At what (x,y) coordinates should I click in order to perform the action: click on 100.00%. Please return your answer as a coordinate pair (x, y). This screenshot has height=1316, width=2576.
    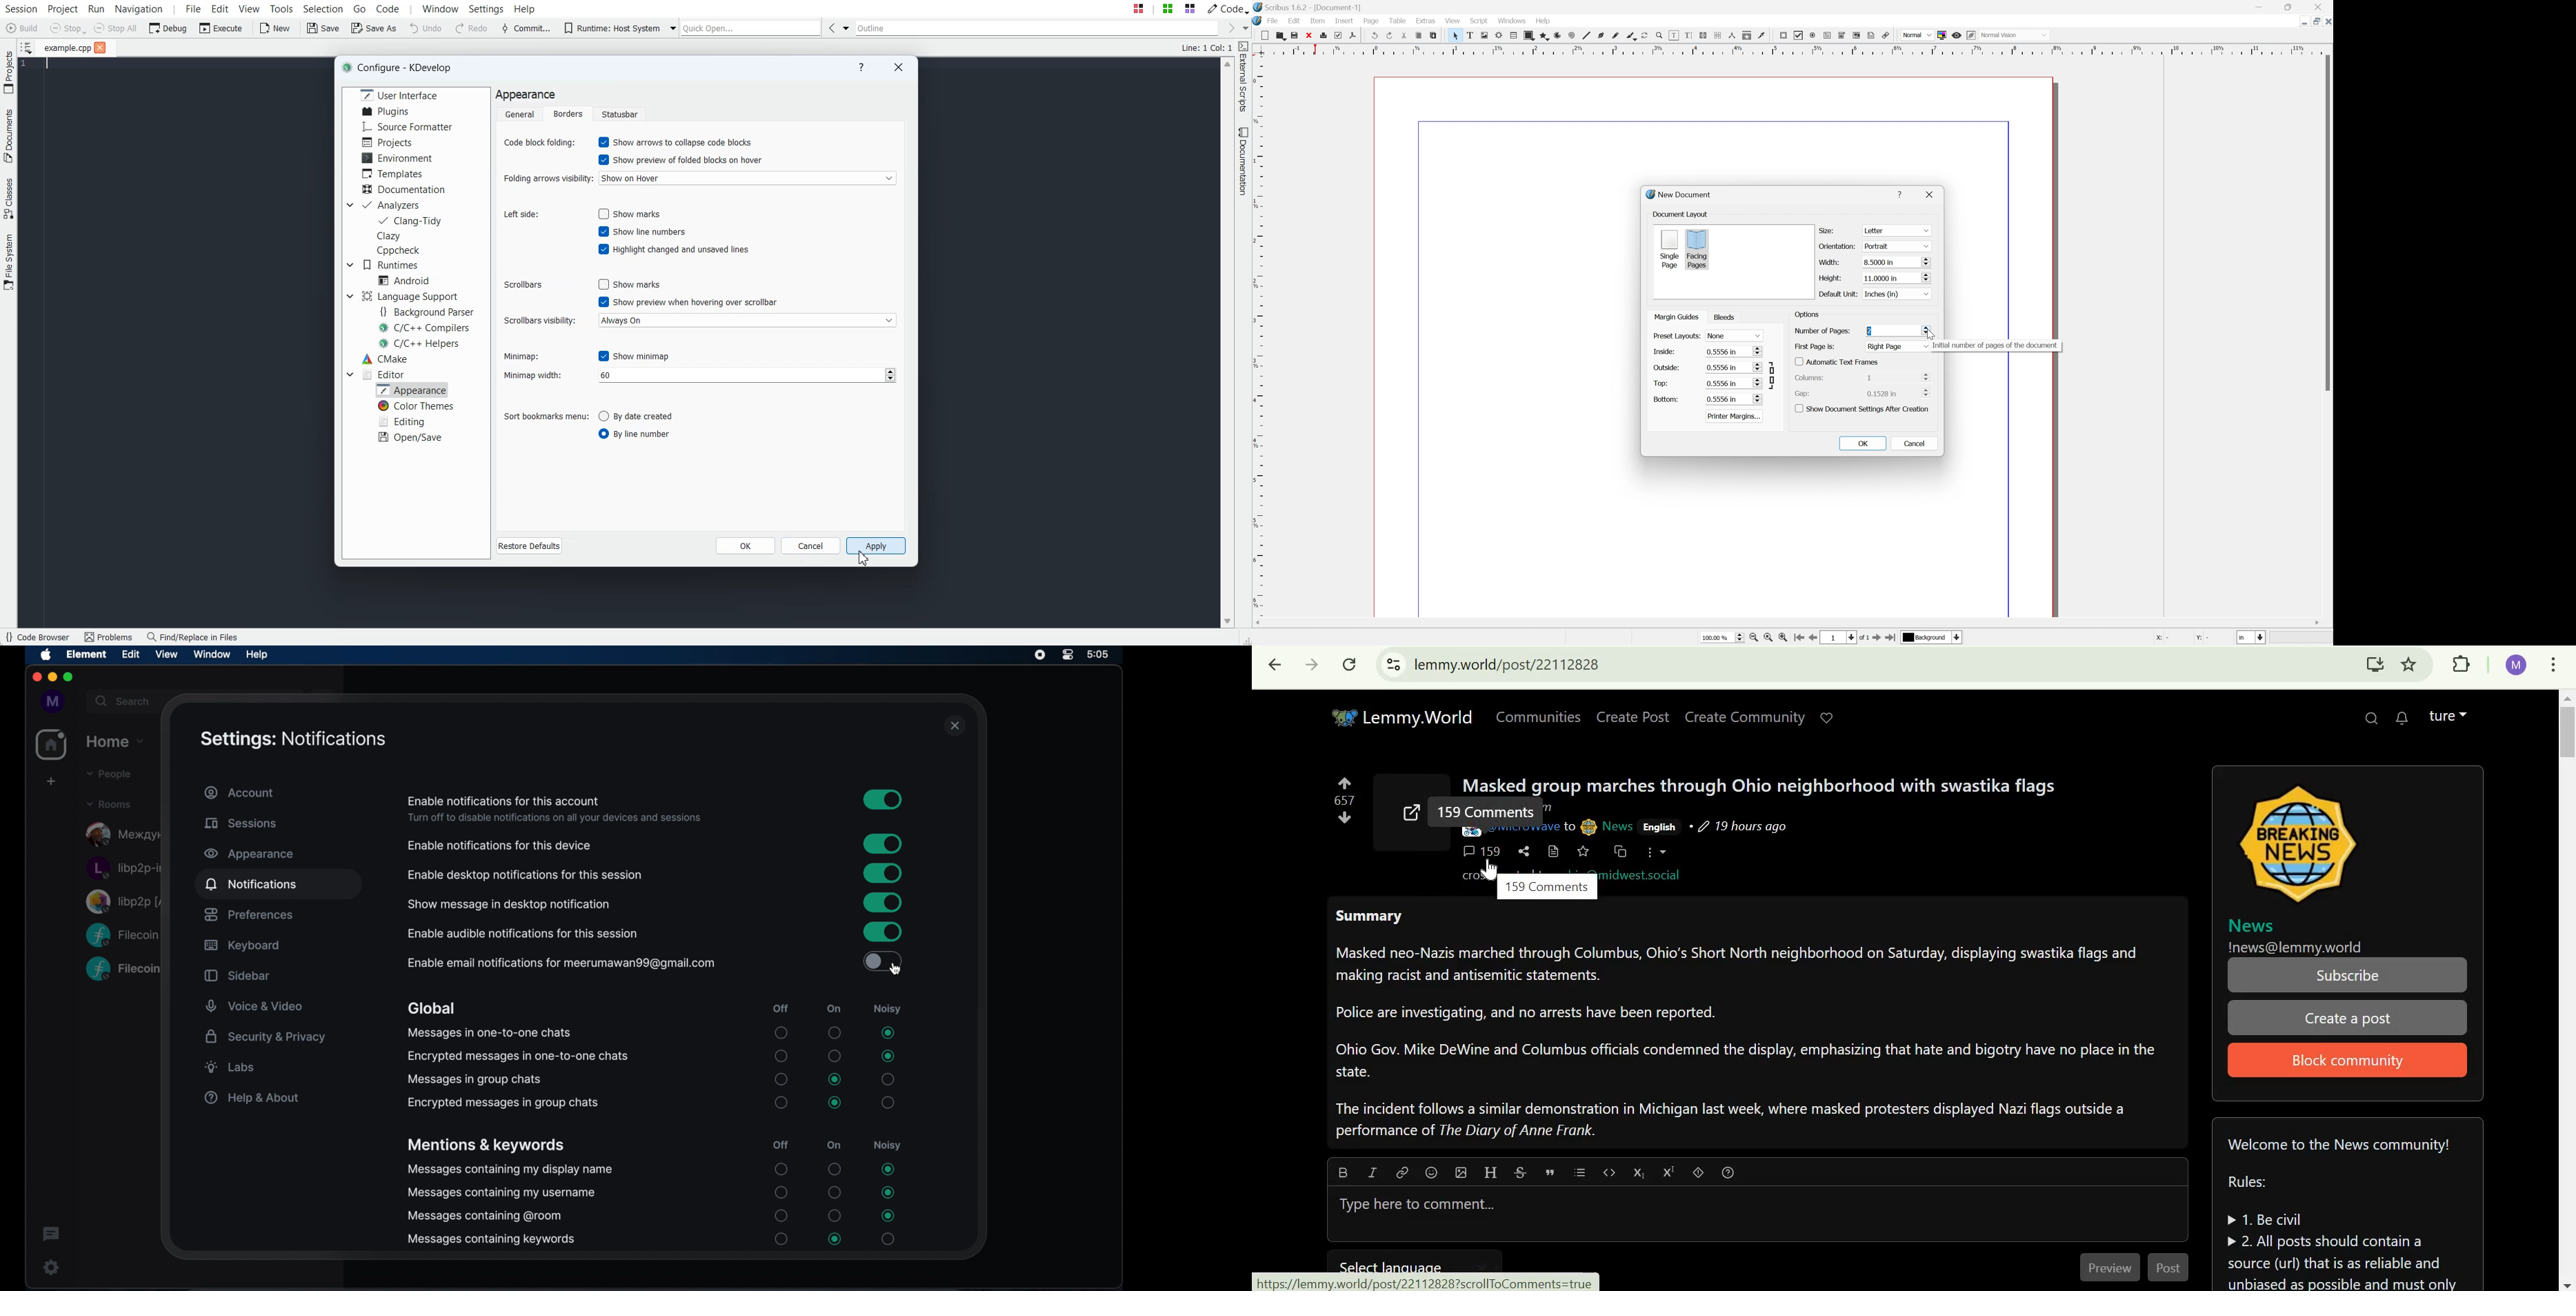
    Looking at the image, I should click on (1719, 637).